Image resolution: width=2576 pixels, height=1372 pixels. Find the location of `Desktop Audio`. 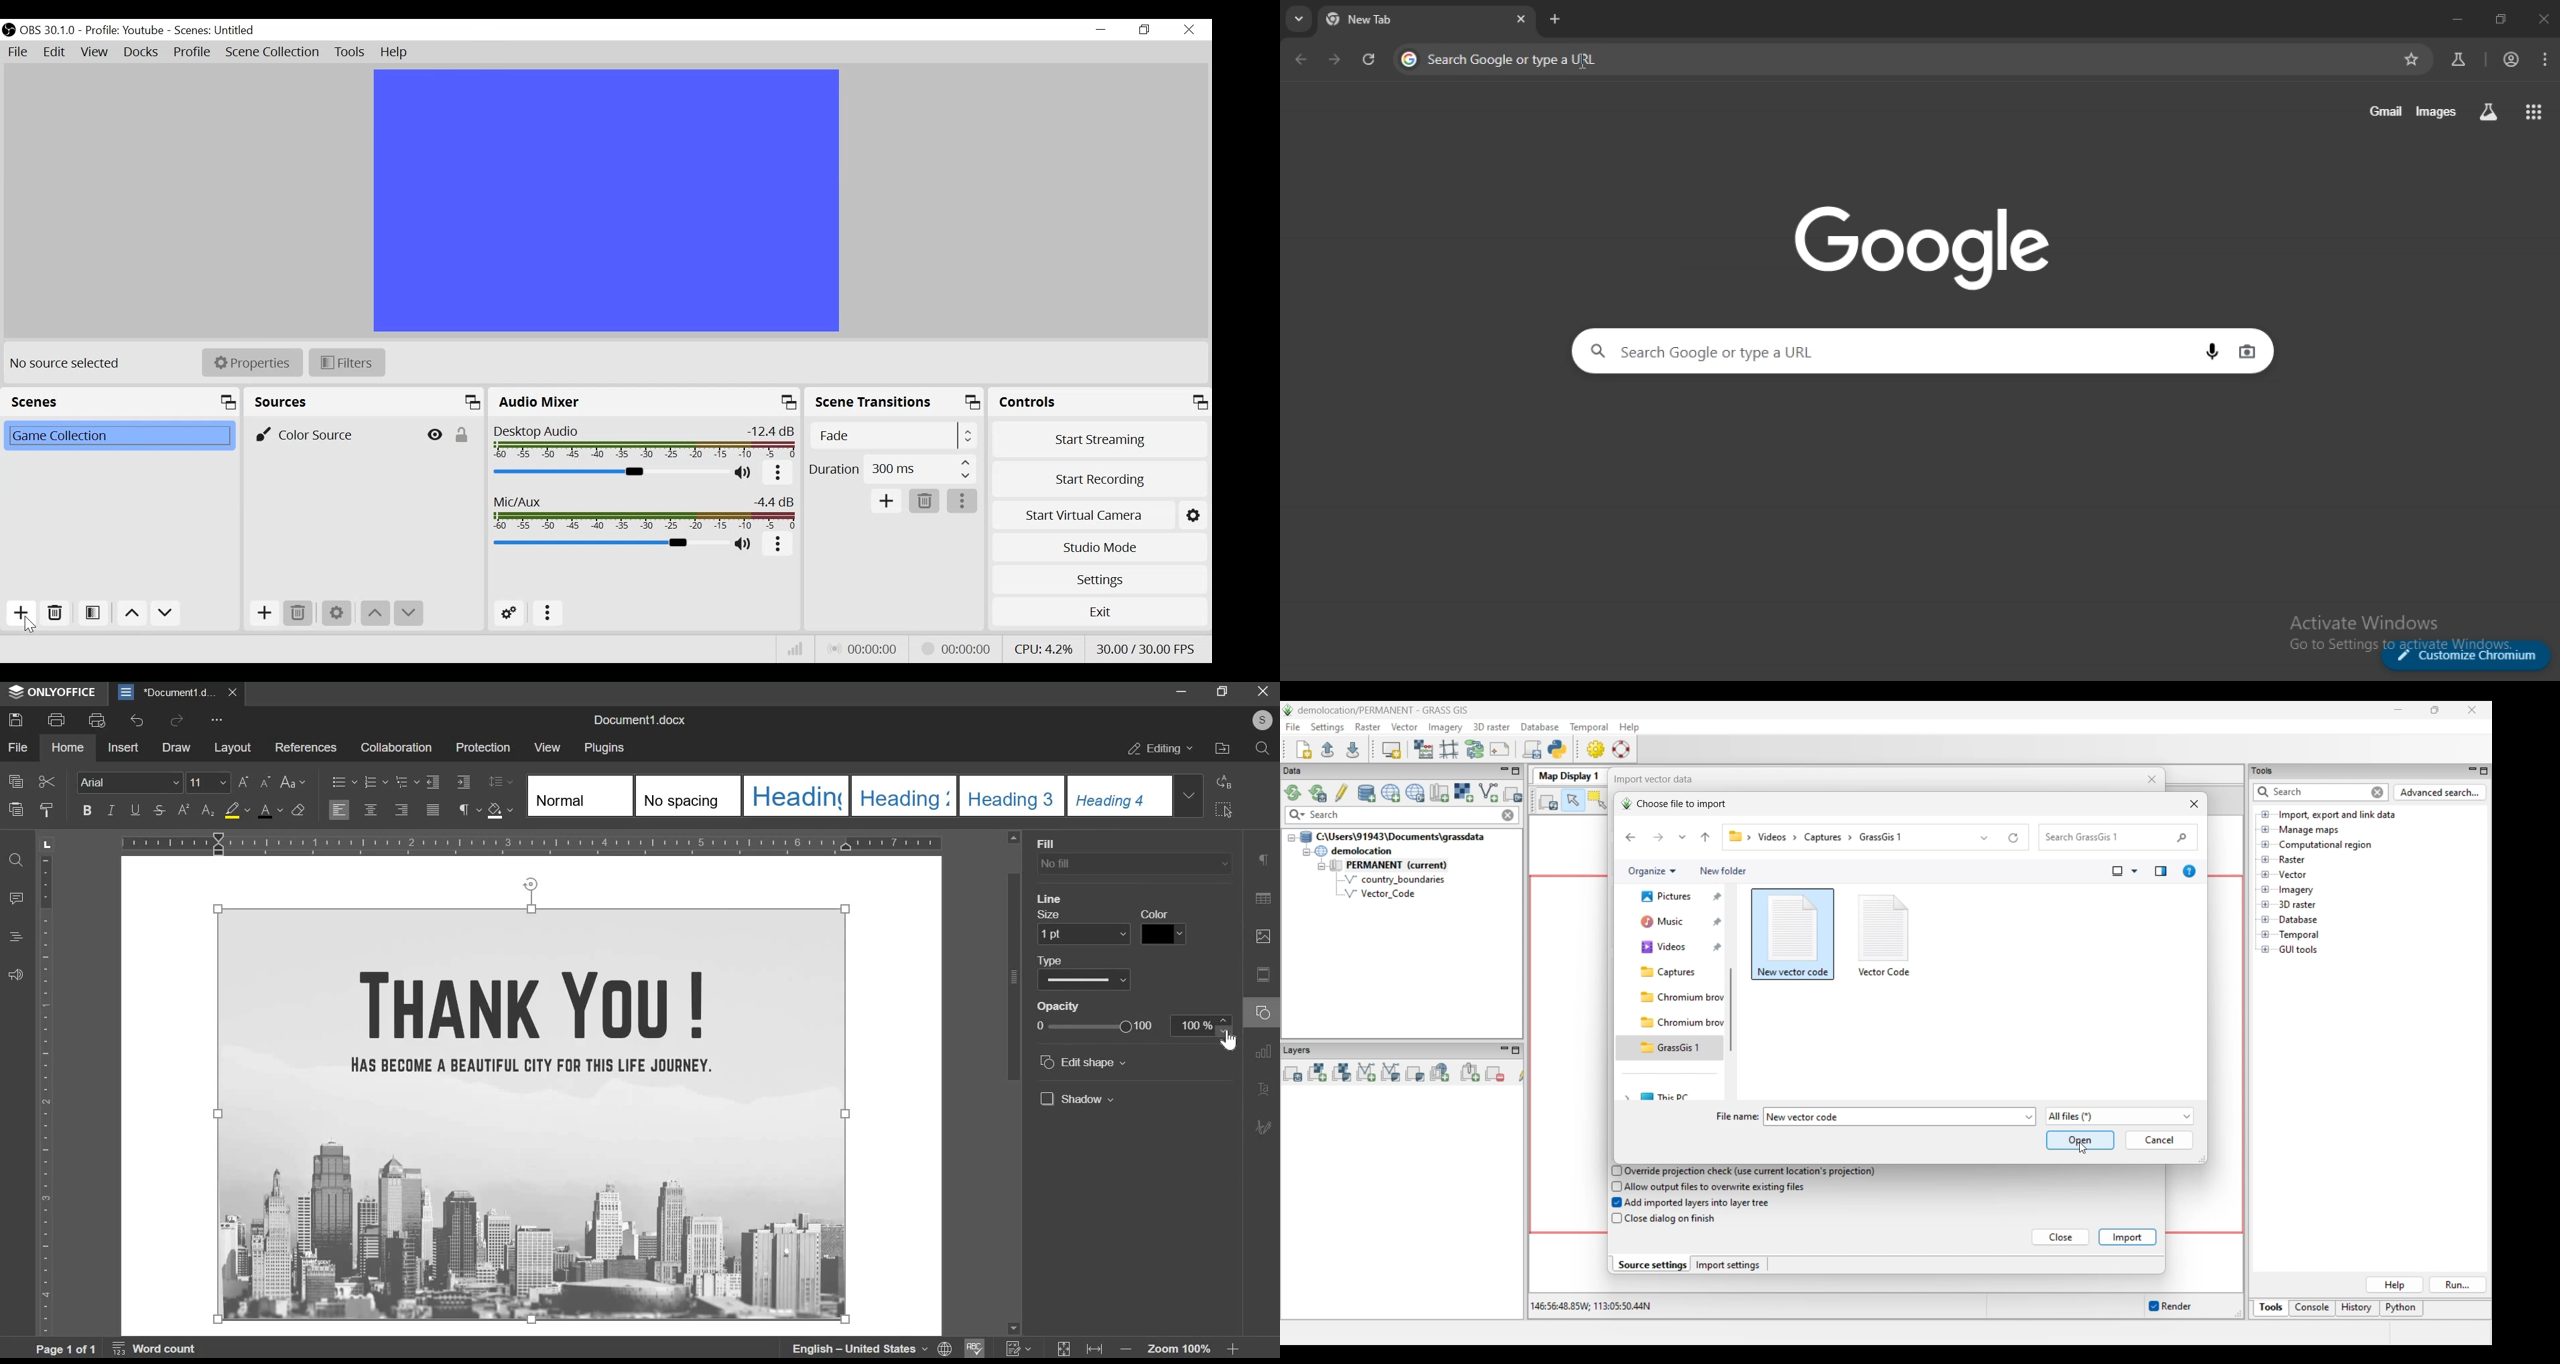

Desktop Audio is located at coordinates (645, 443).